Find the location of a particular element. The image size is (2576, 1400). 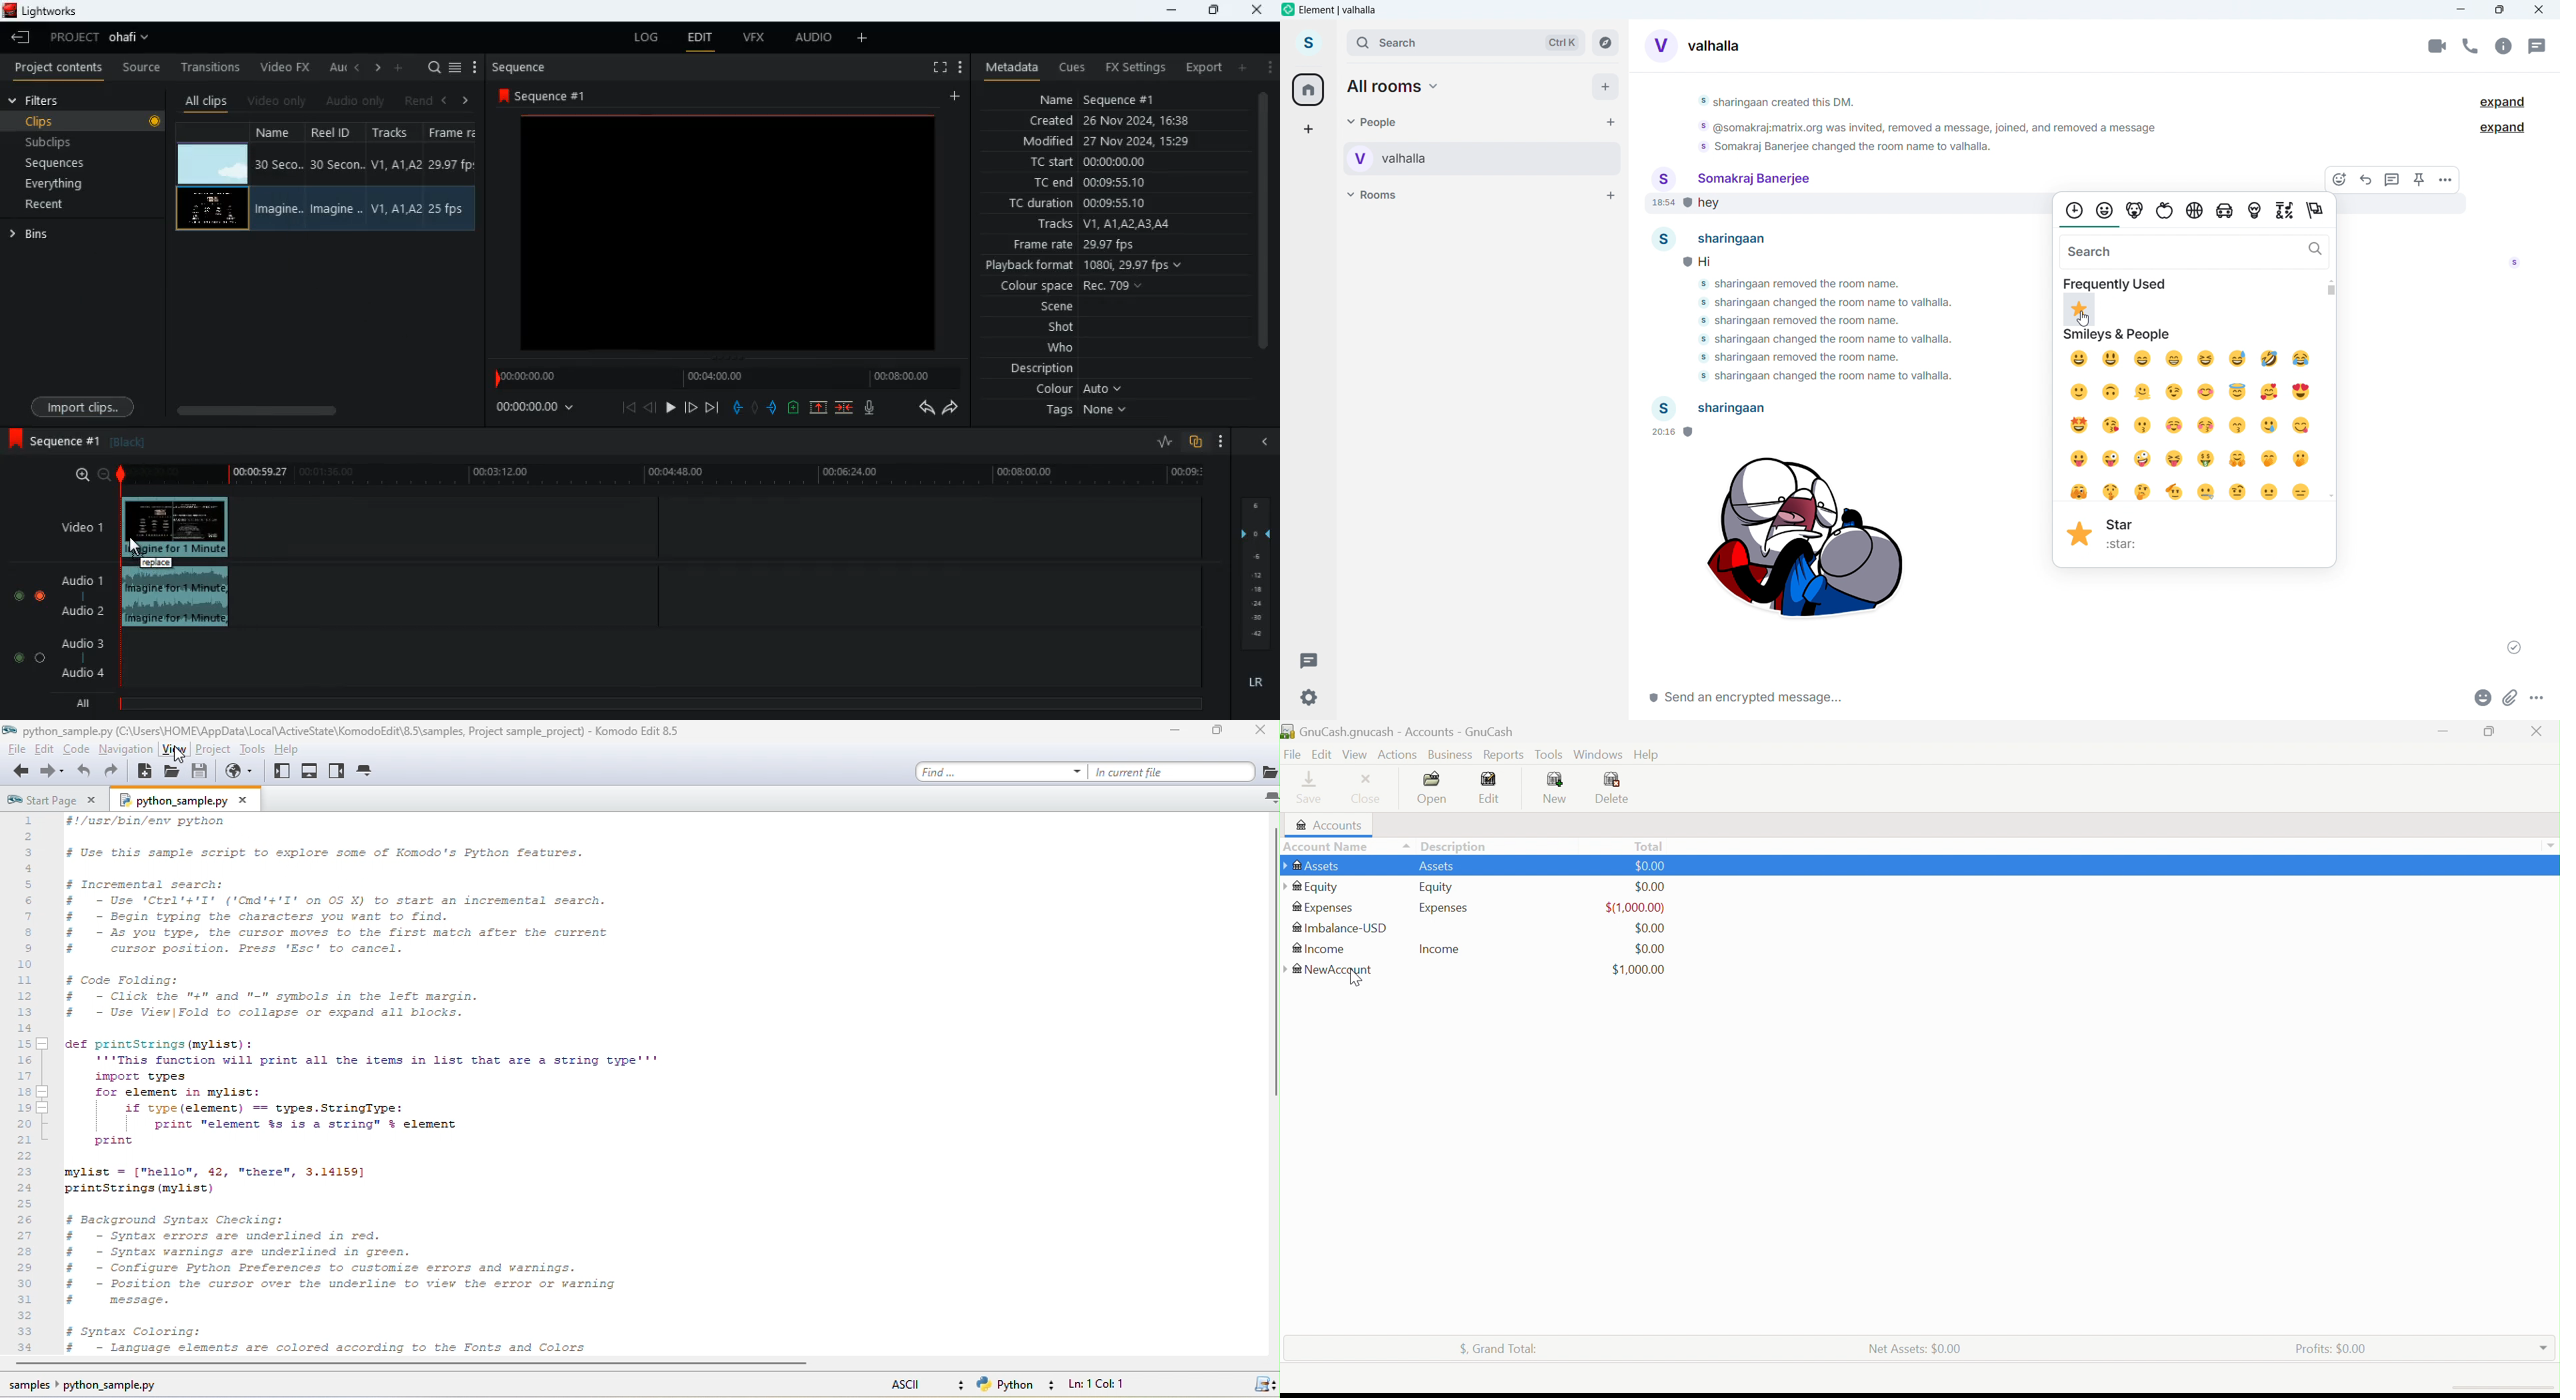

somakraj banerjee charged the room name to valhalla is located at coordinates (1821, 339).